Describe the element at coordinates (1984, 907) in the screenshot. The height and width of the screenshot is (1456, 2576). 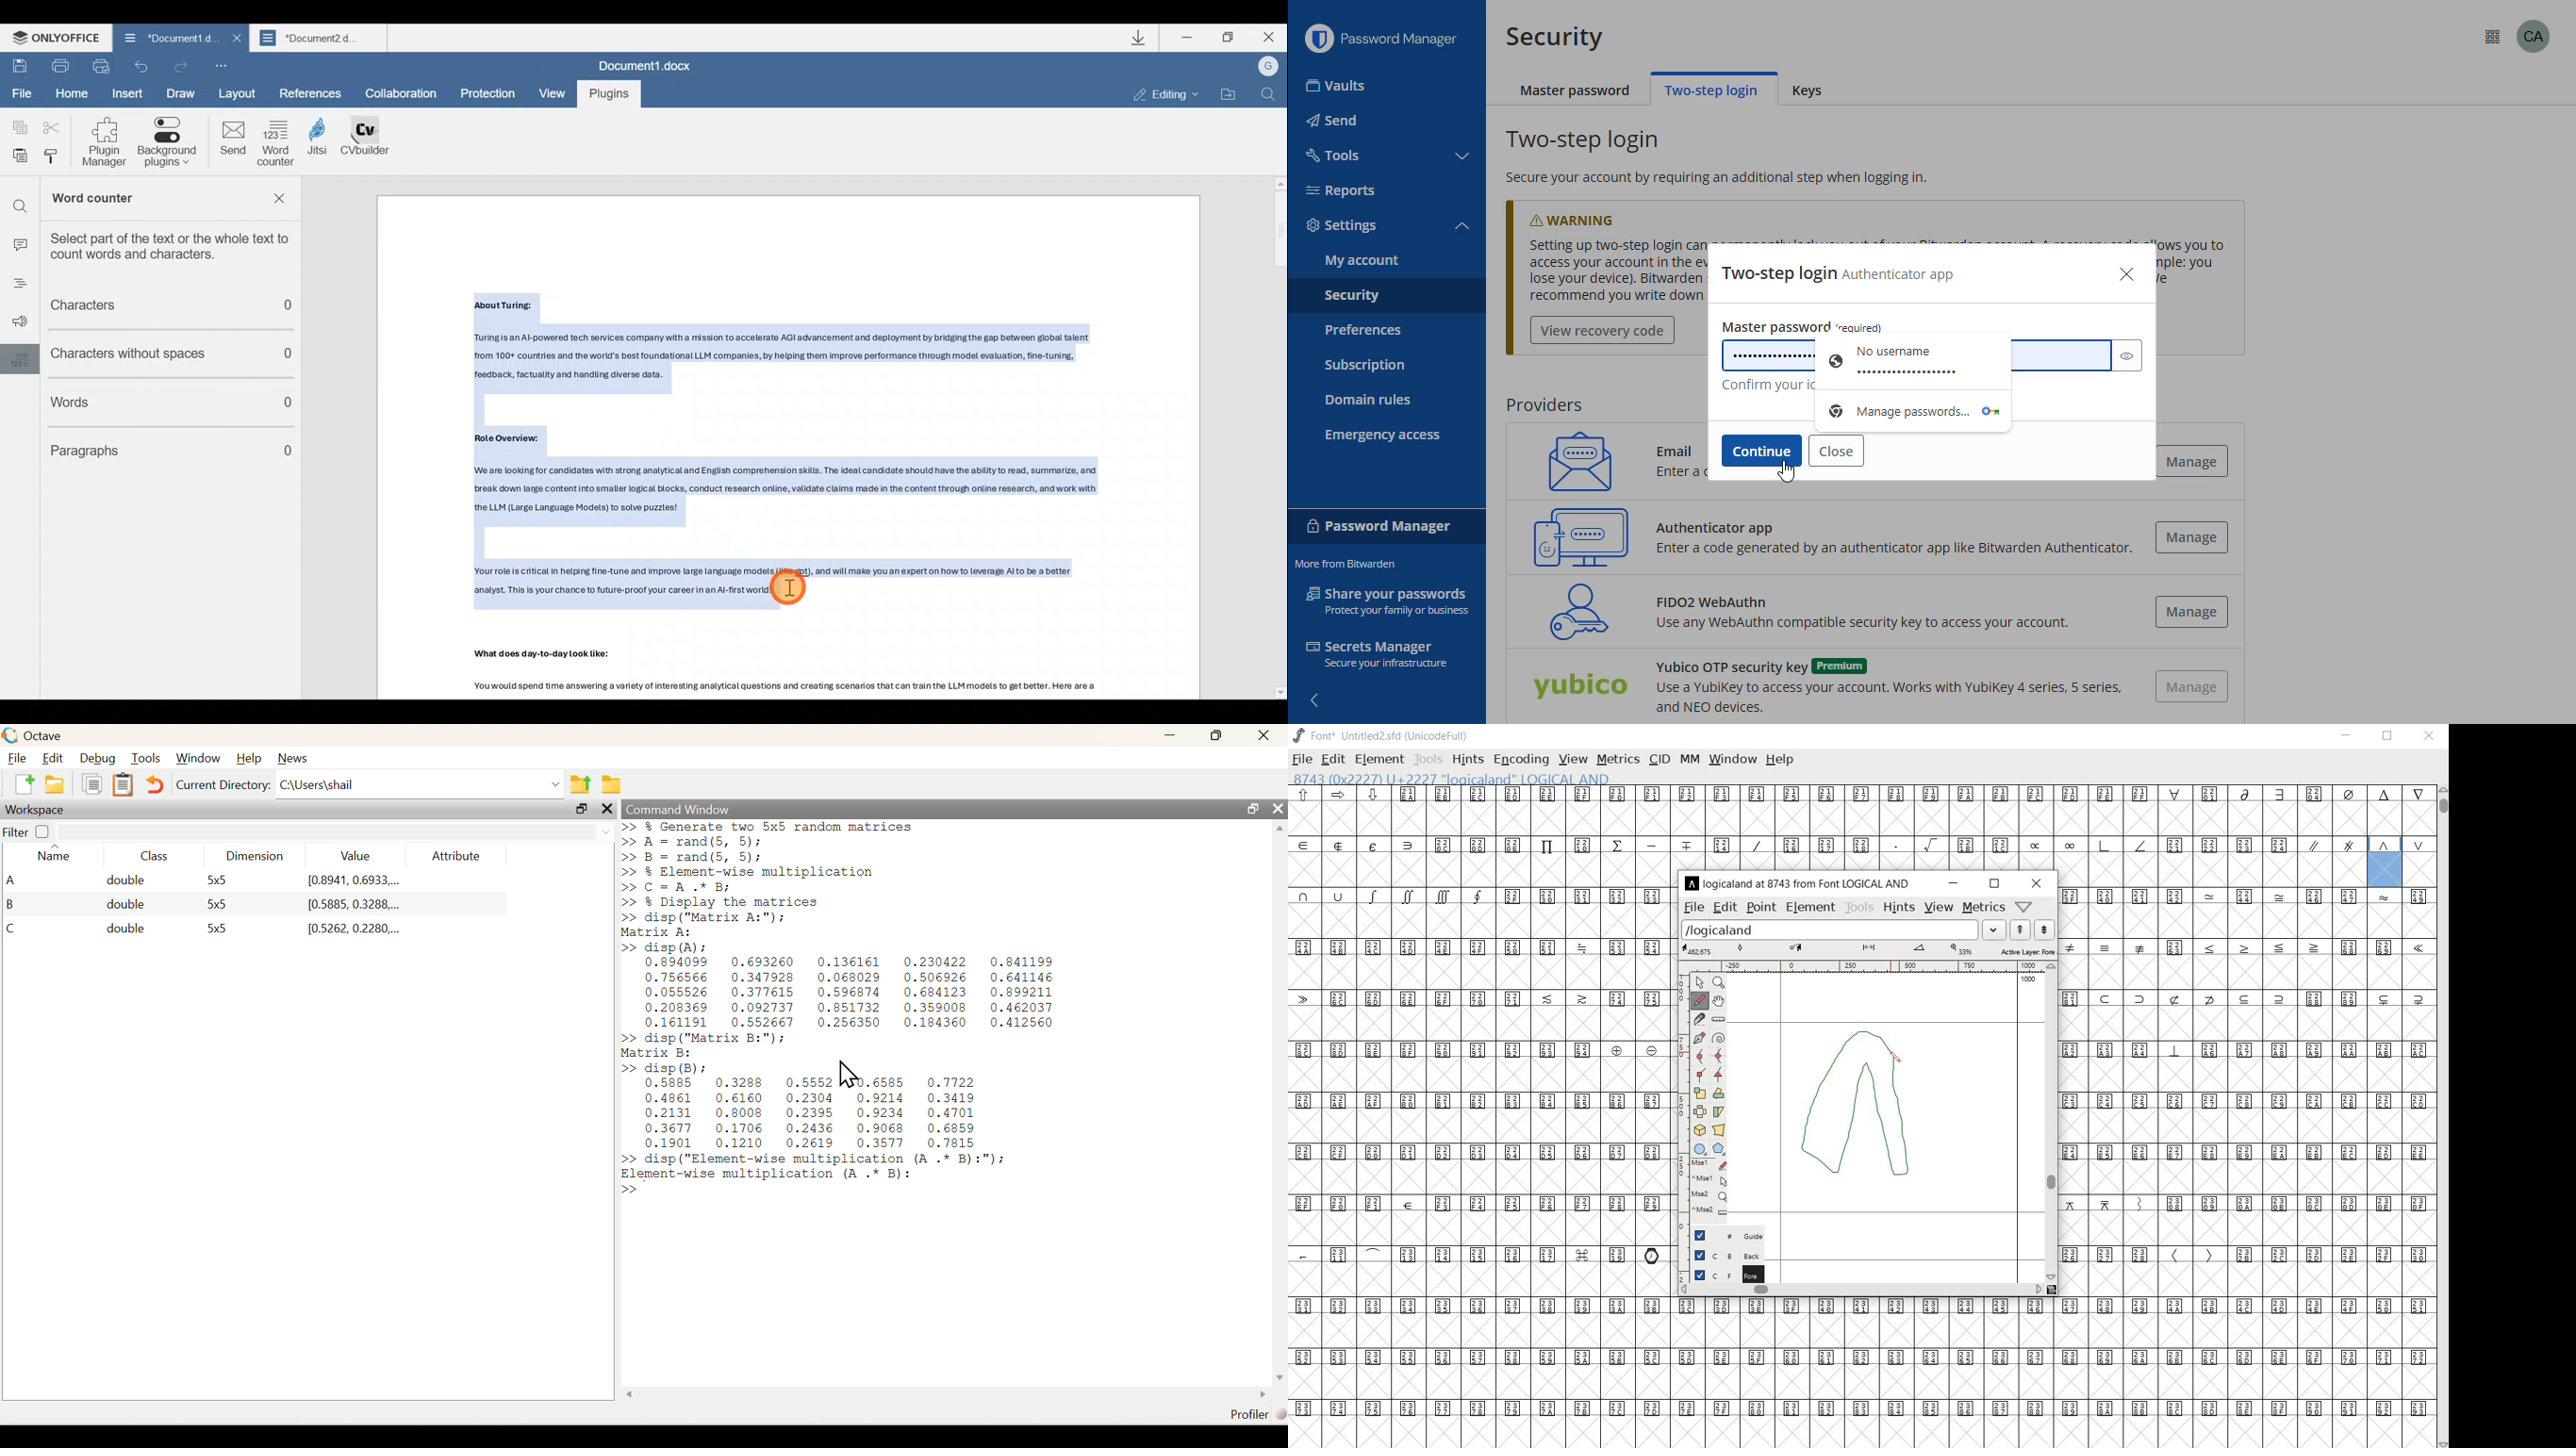
I see `metrics` at that location.